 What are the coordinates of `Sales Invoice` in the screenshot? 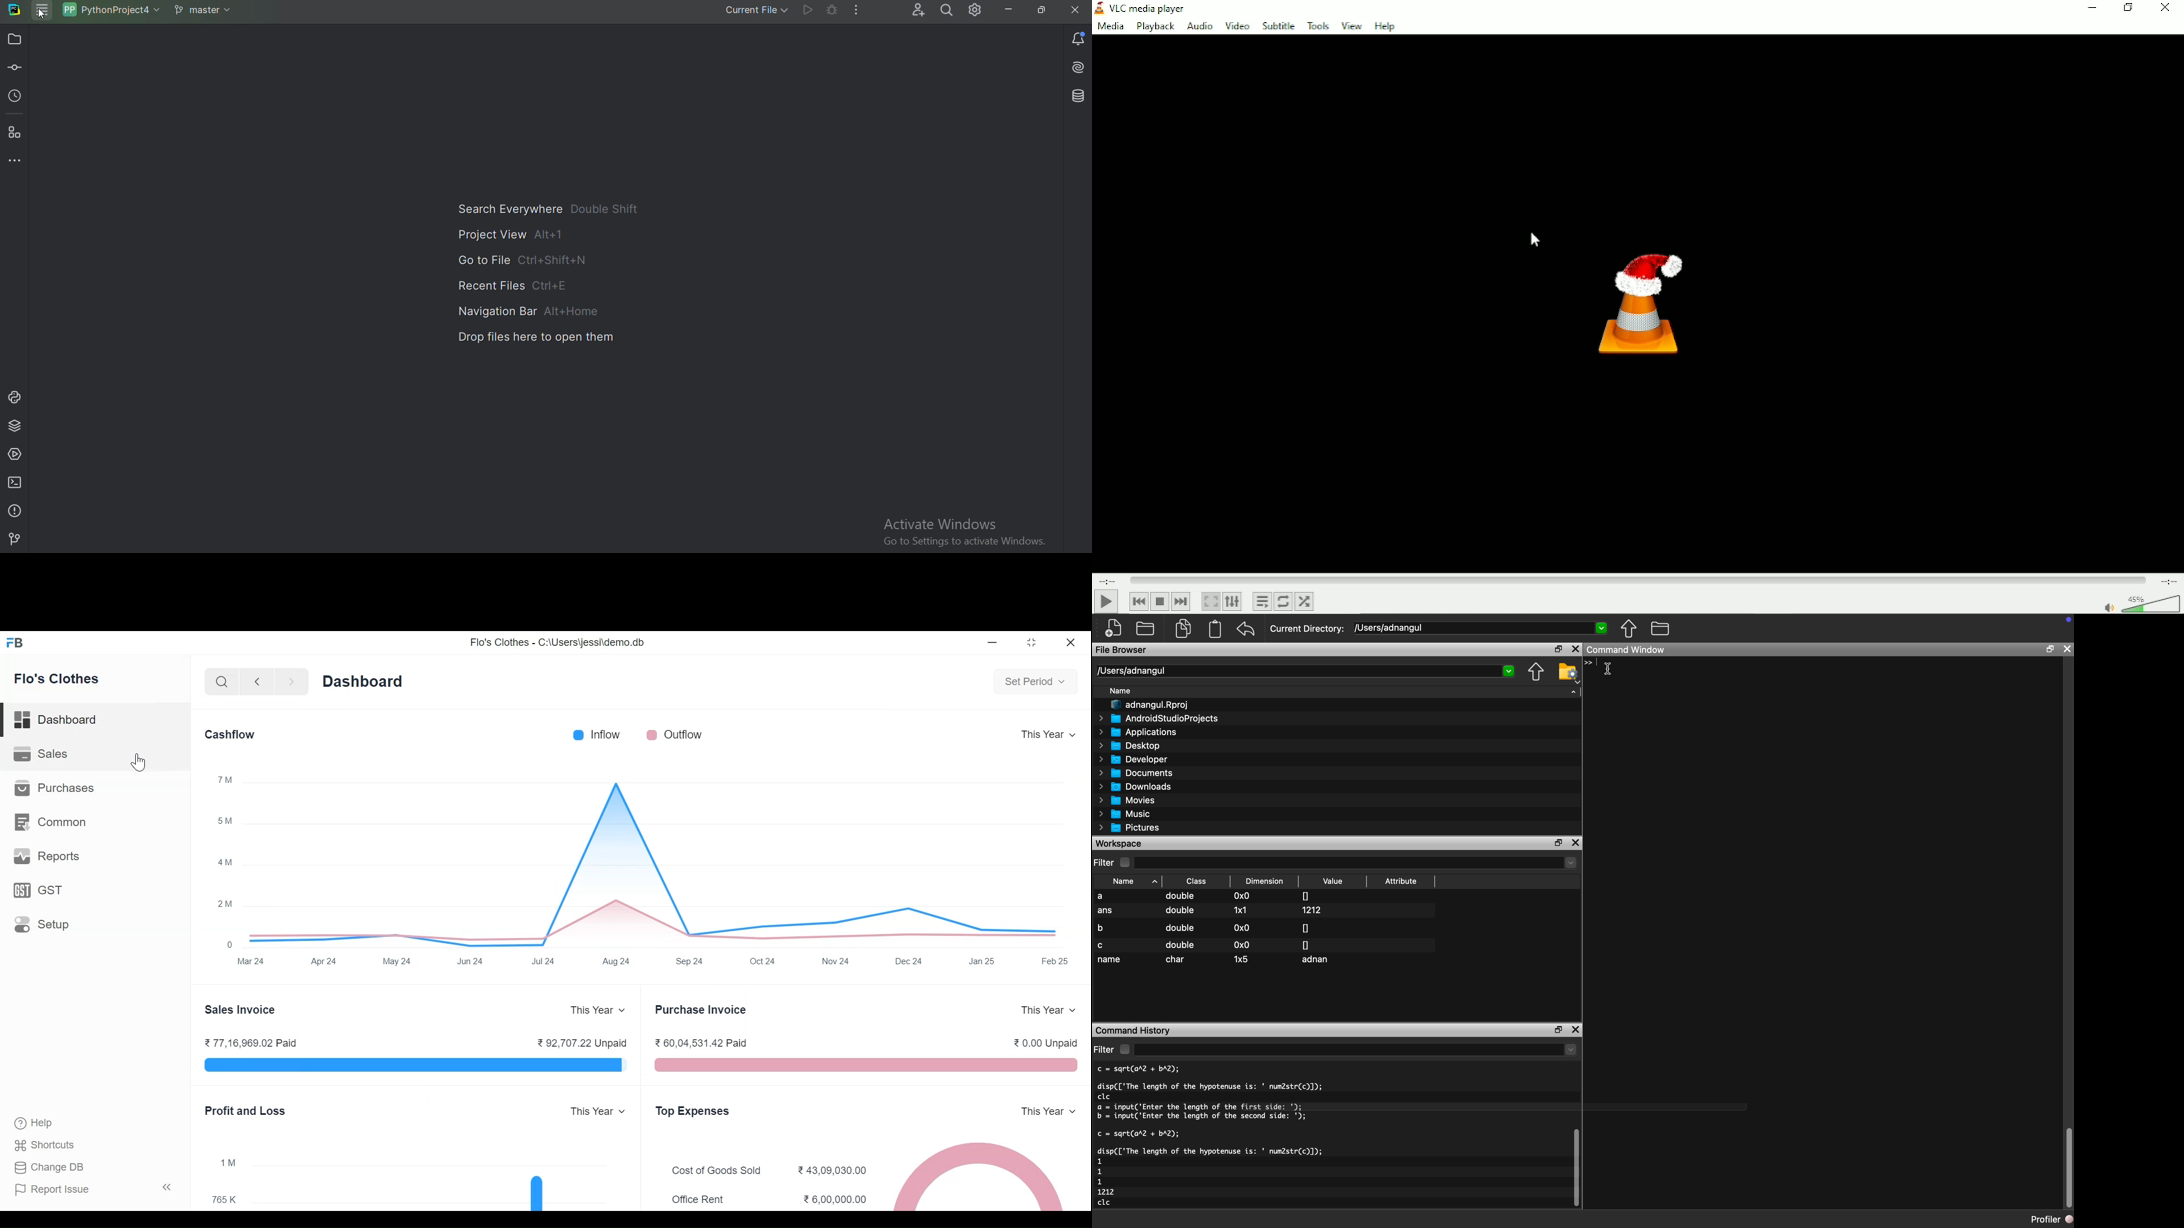 It's located at (242, 1010).